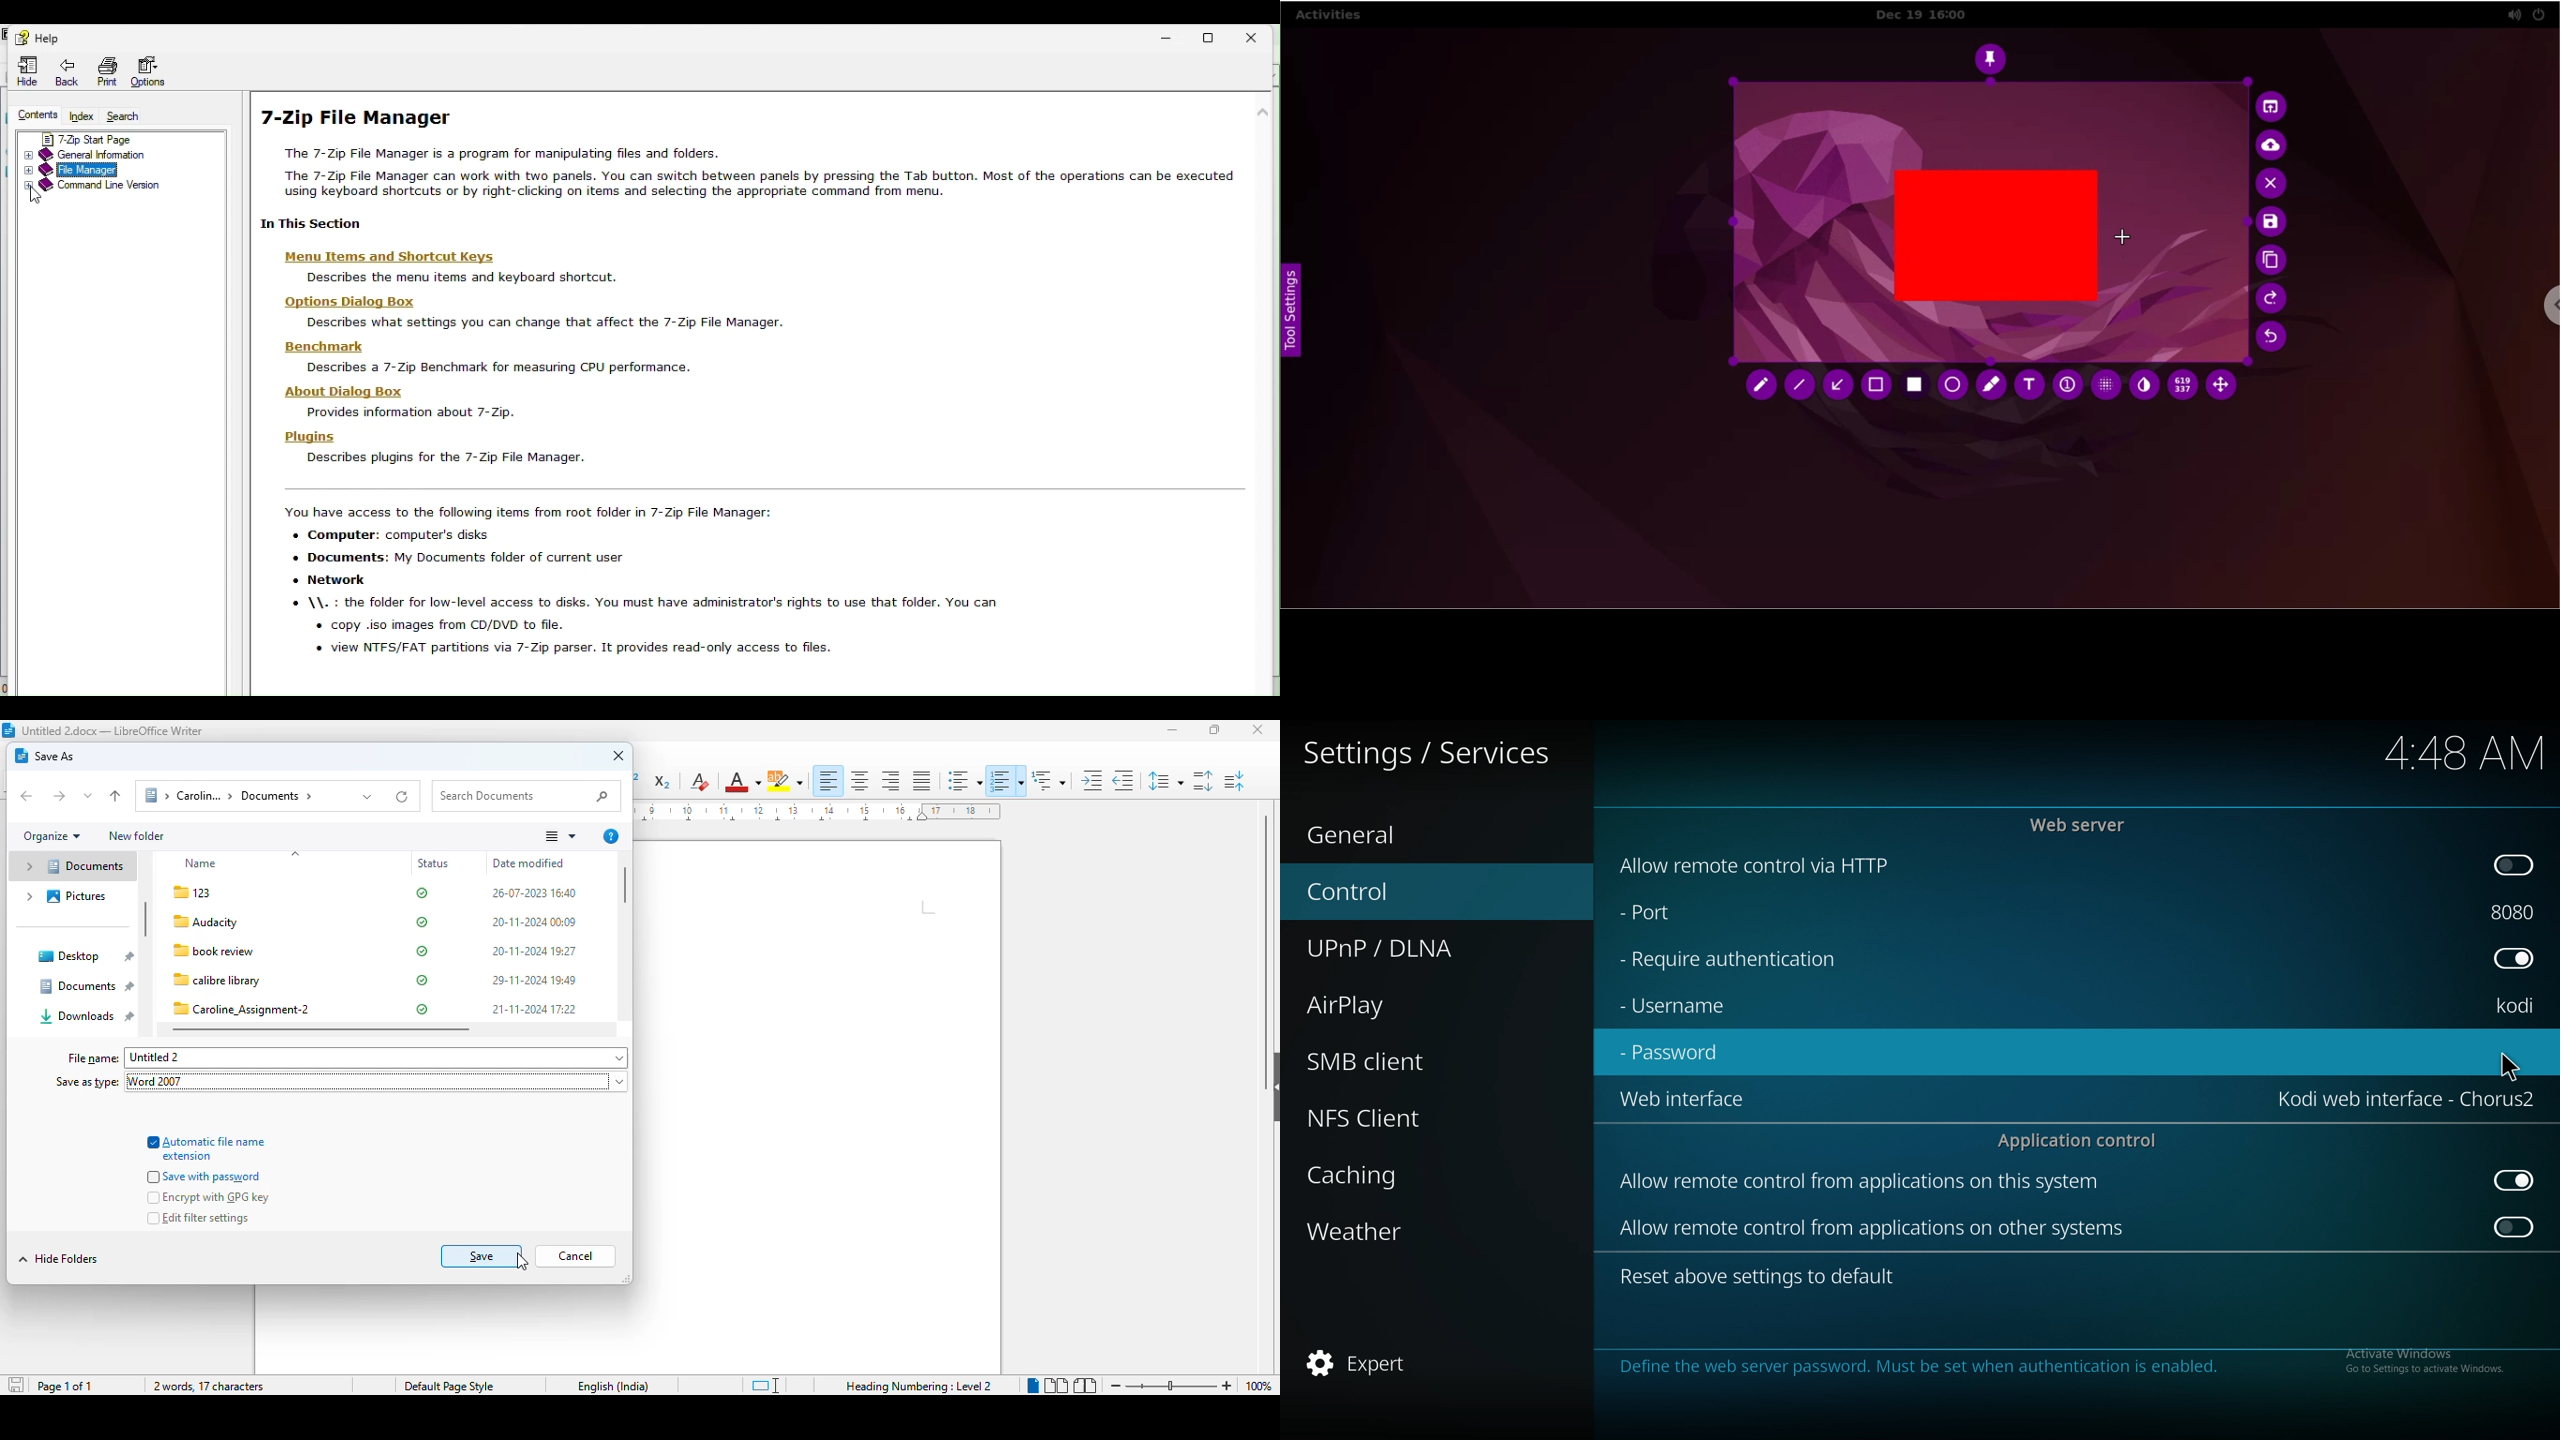  What do you see at coordinates (1380, 1007) in the screenshot?
I see `airplay` at bounding box center [1380, 1007].